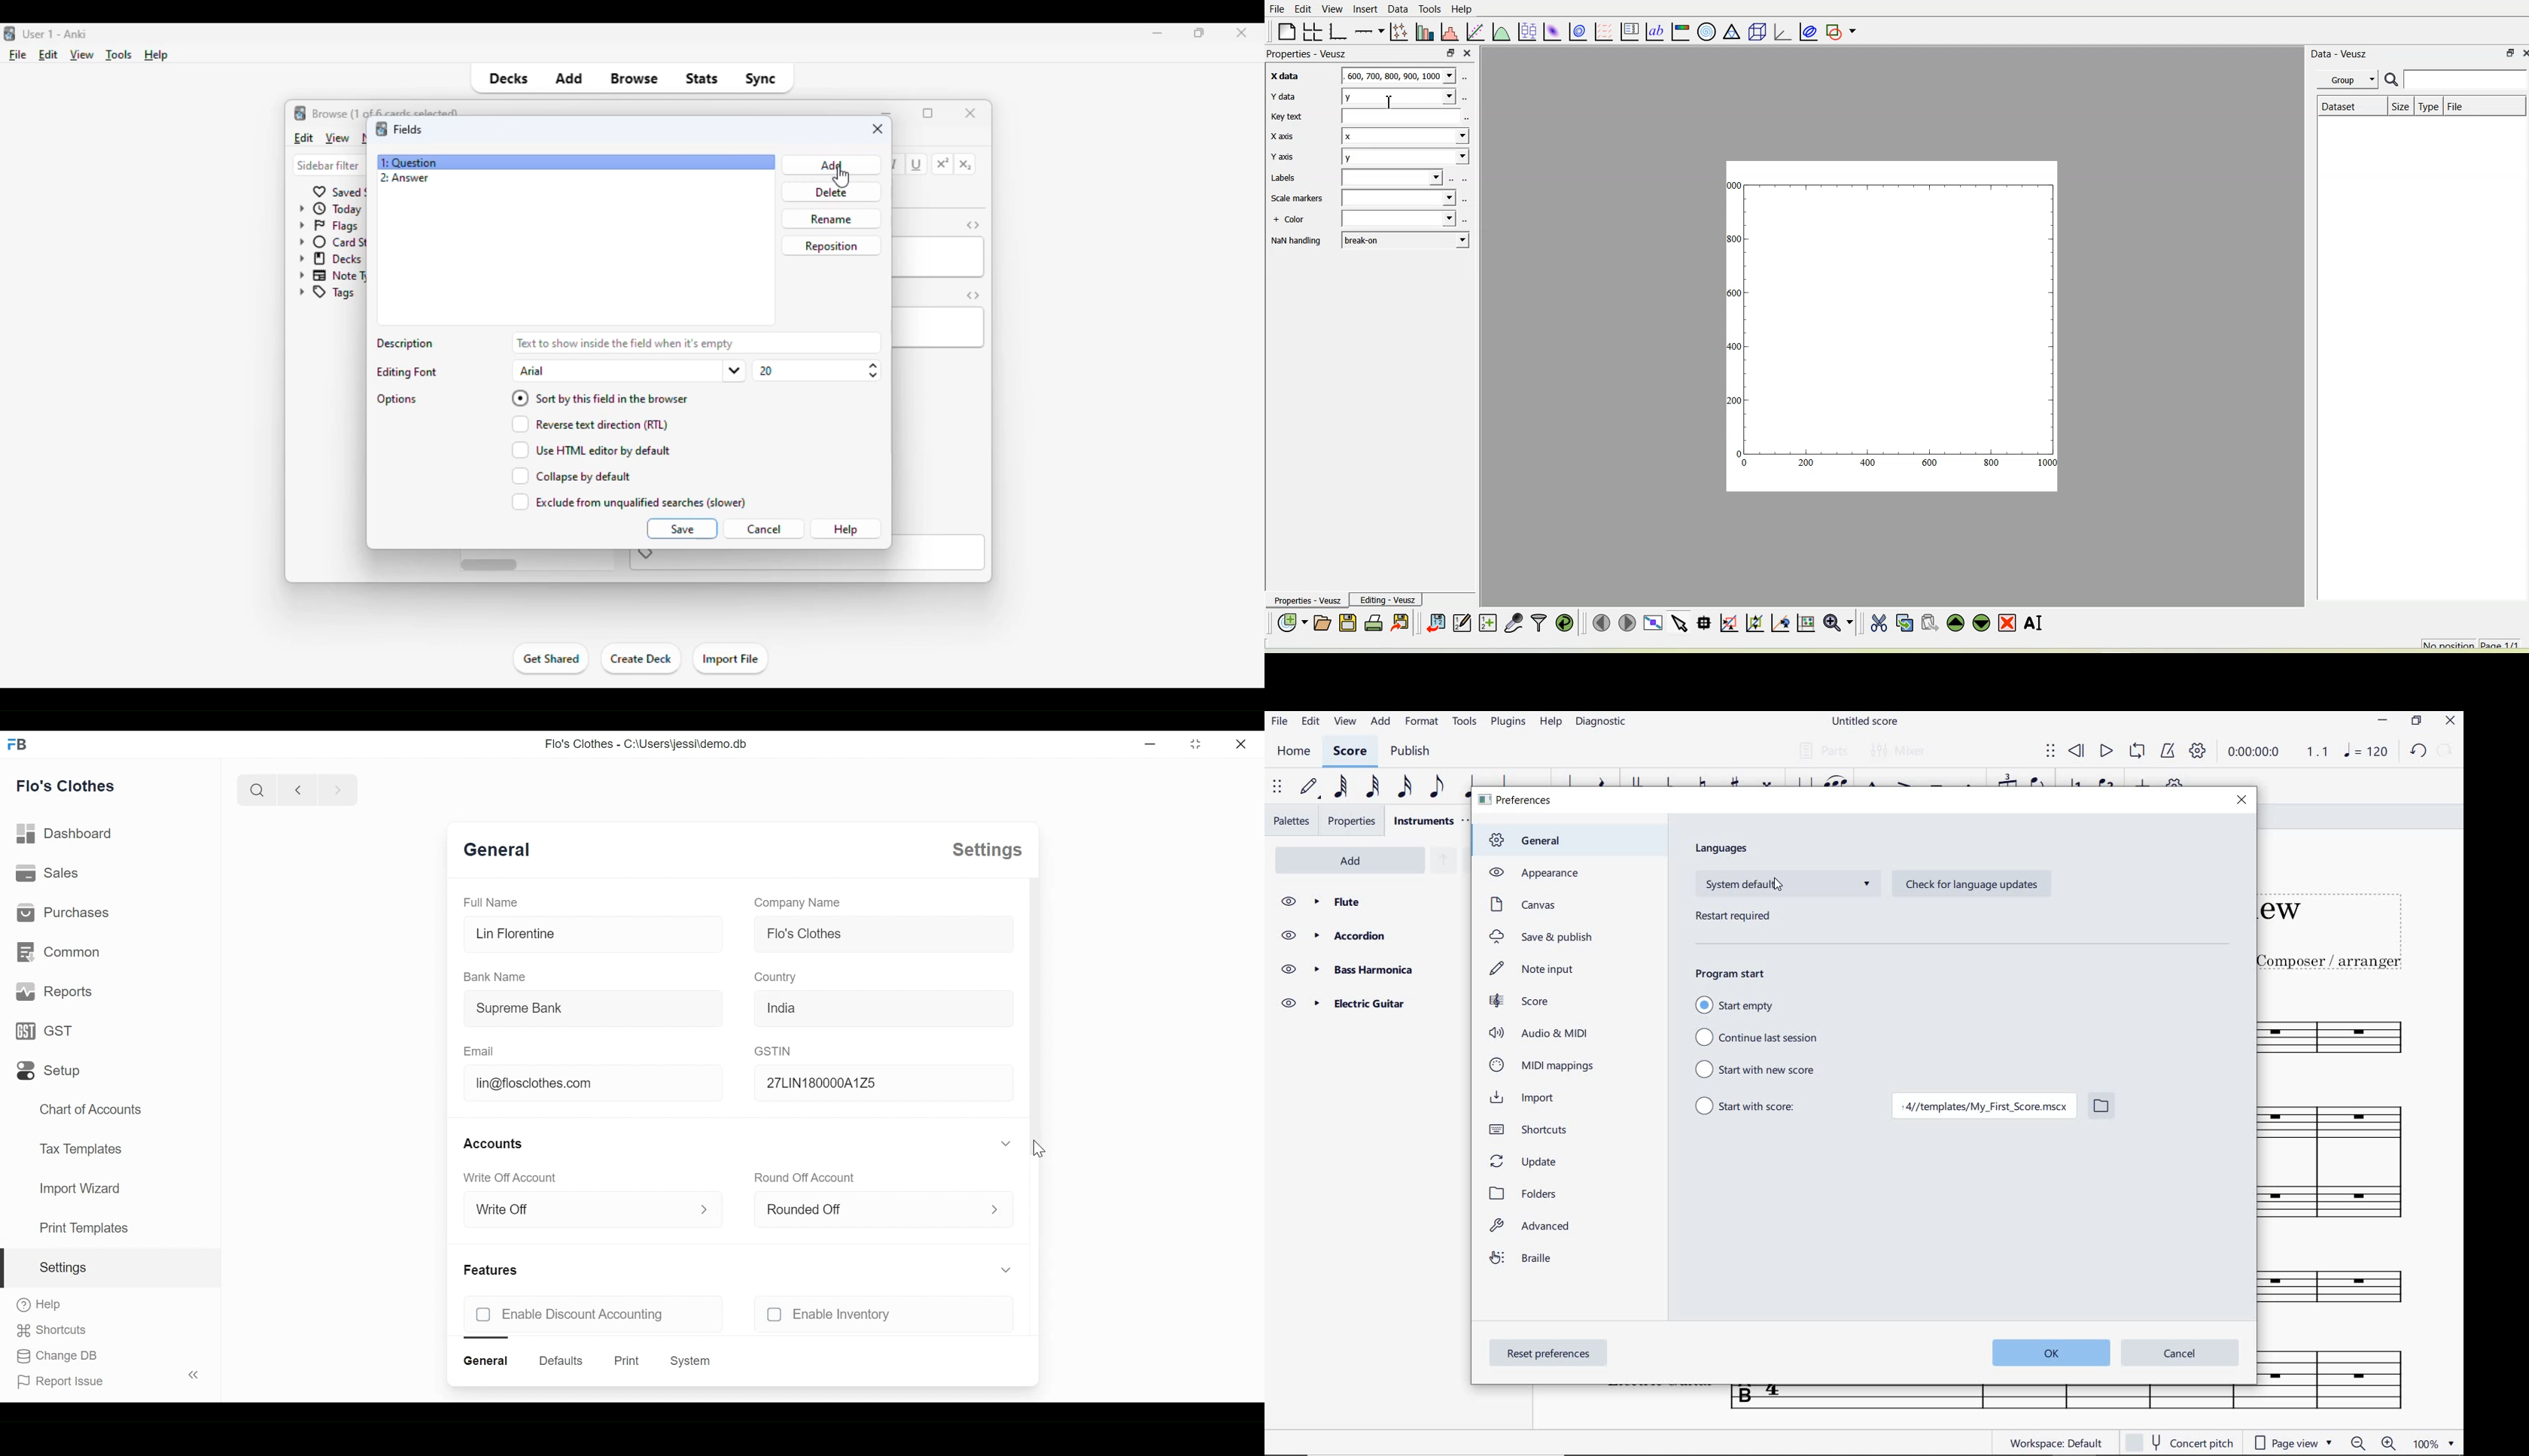 This screenshot has height=1456, width=2548. Describe the element at coordinates (1158, 32) in the screenshot. I see `minimize` at that location.